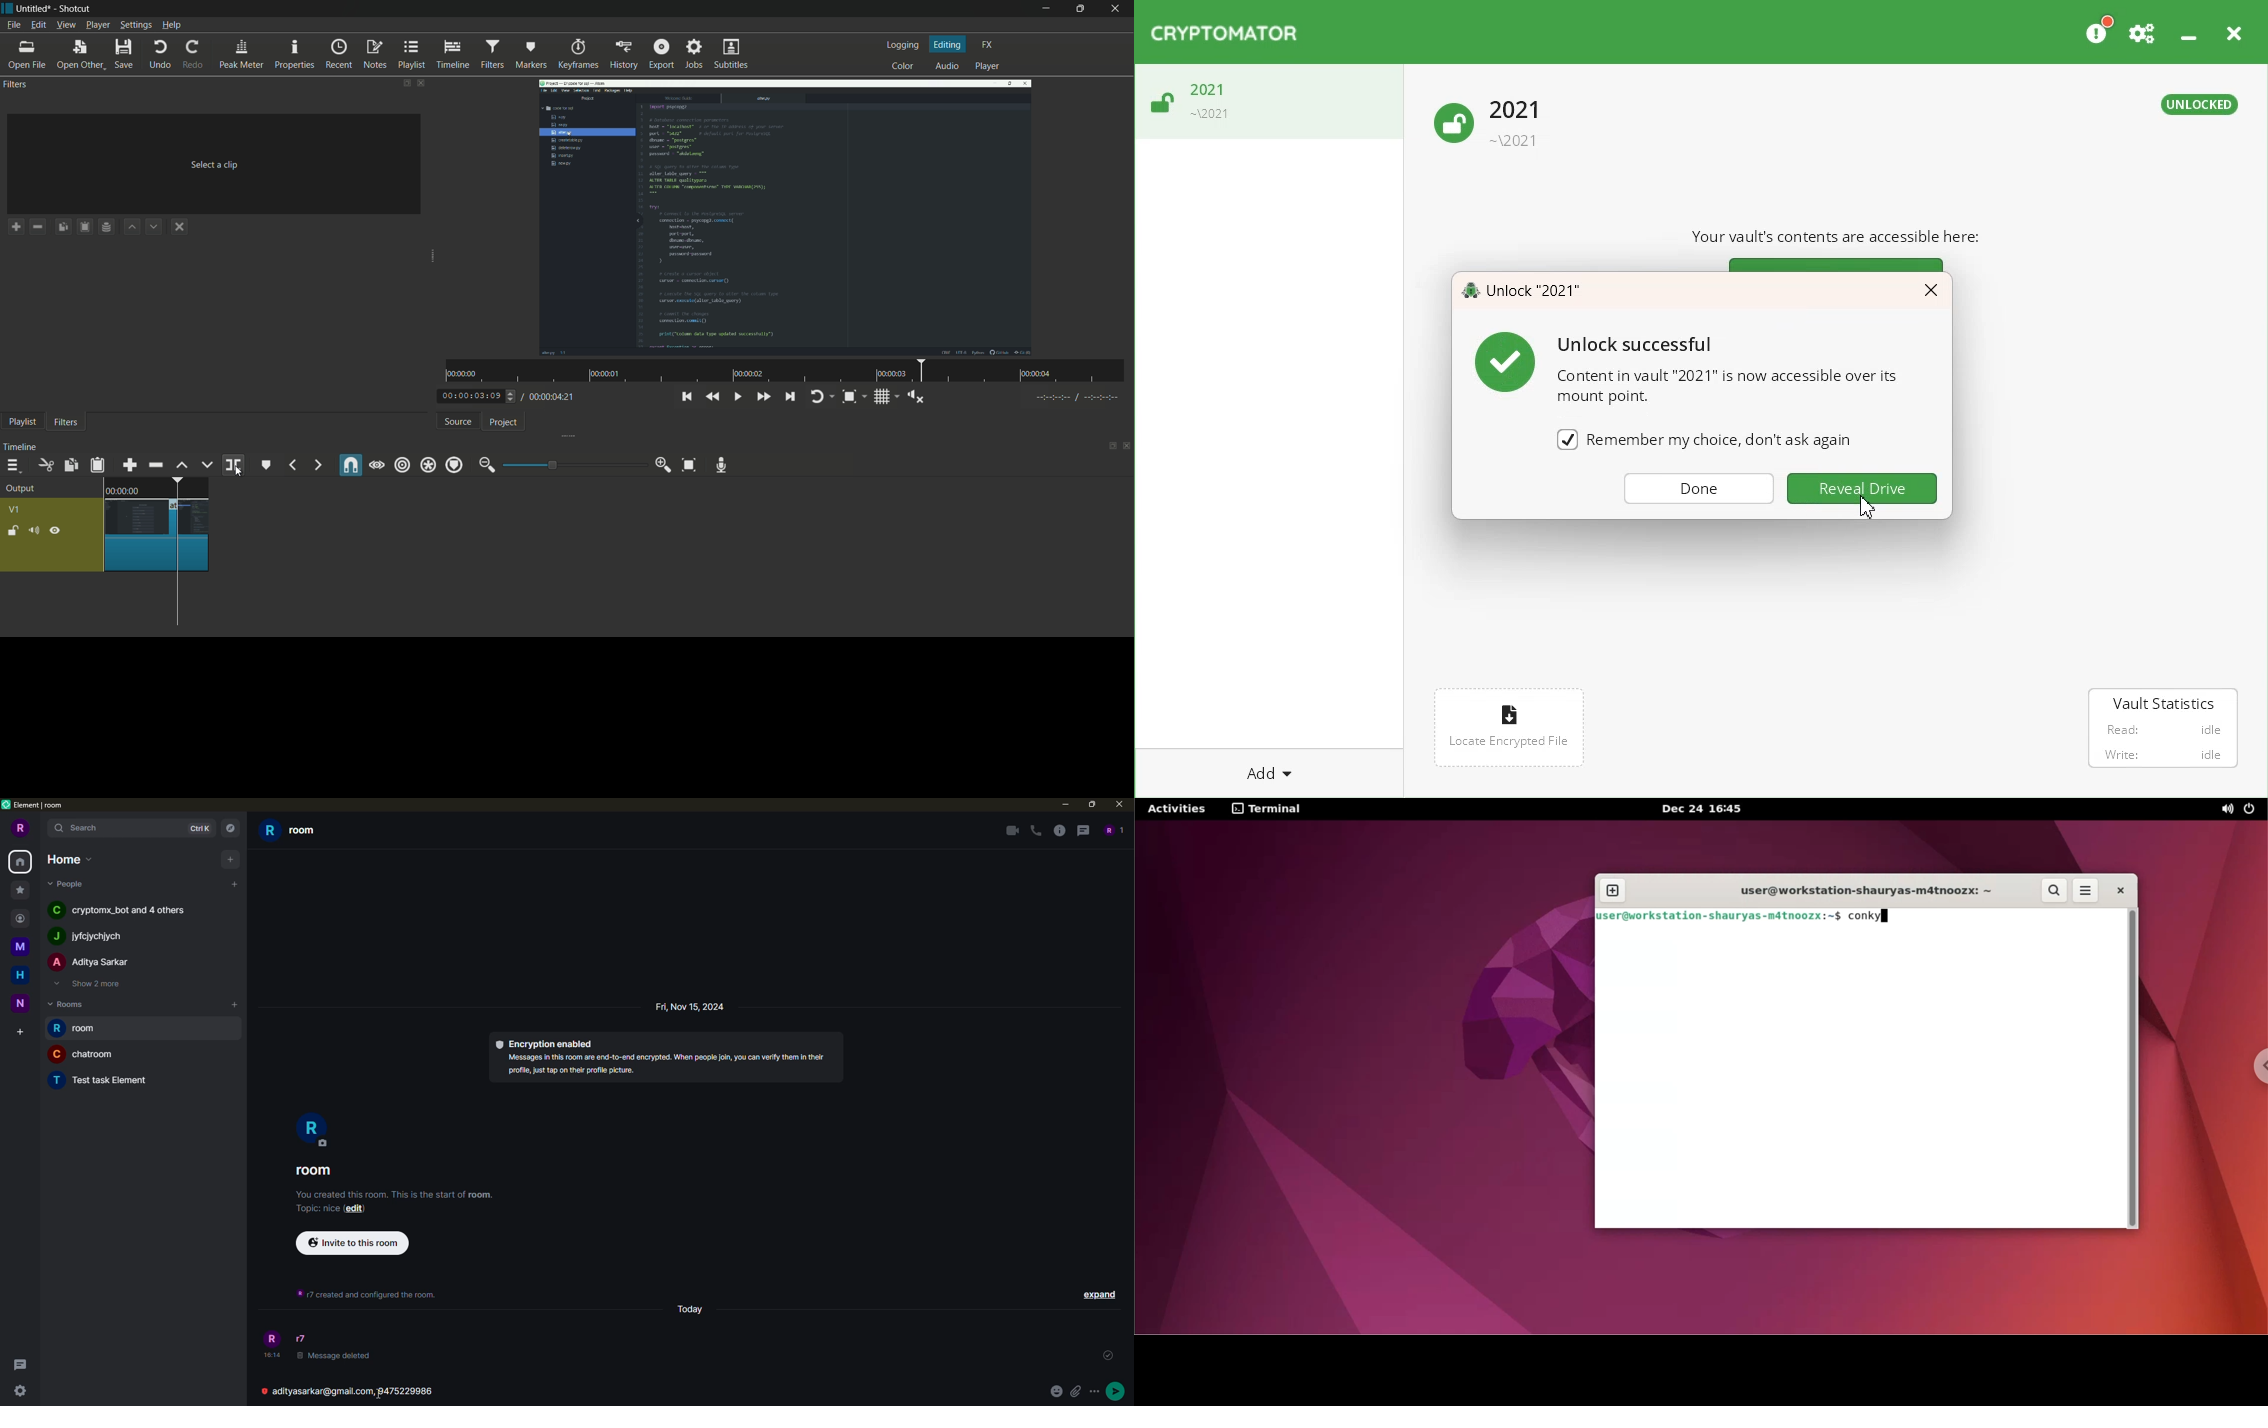  Describe the element at coordinates (786, 217) in the screenshot. I see `imported file` at that location.